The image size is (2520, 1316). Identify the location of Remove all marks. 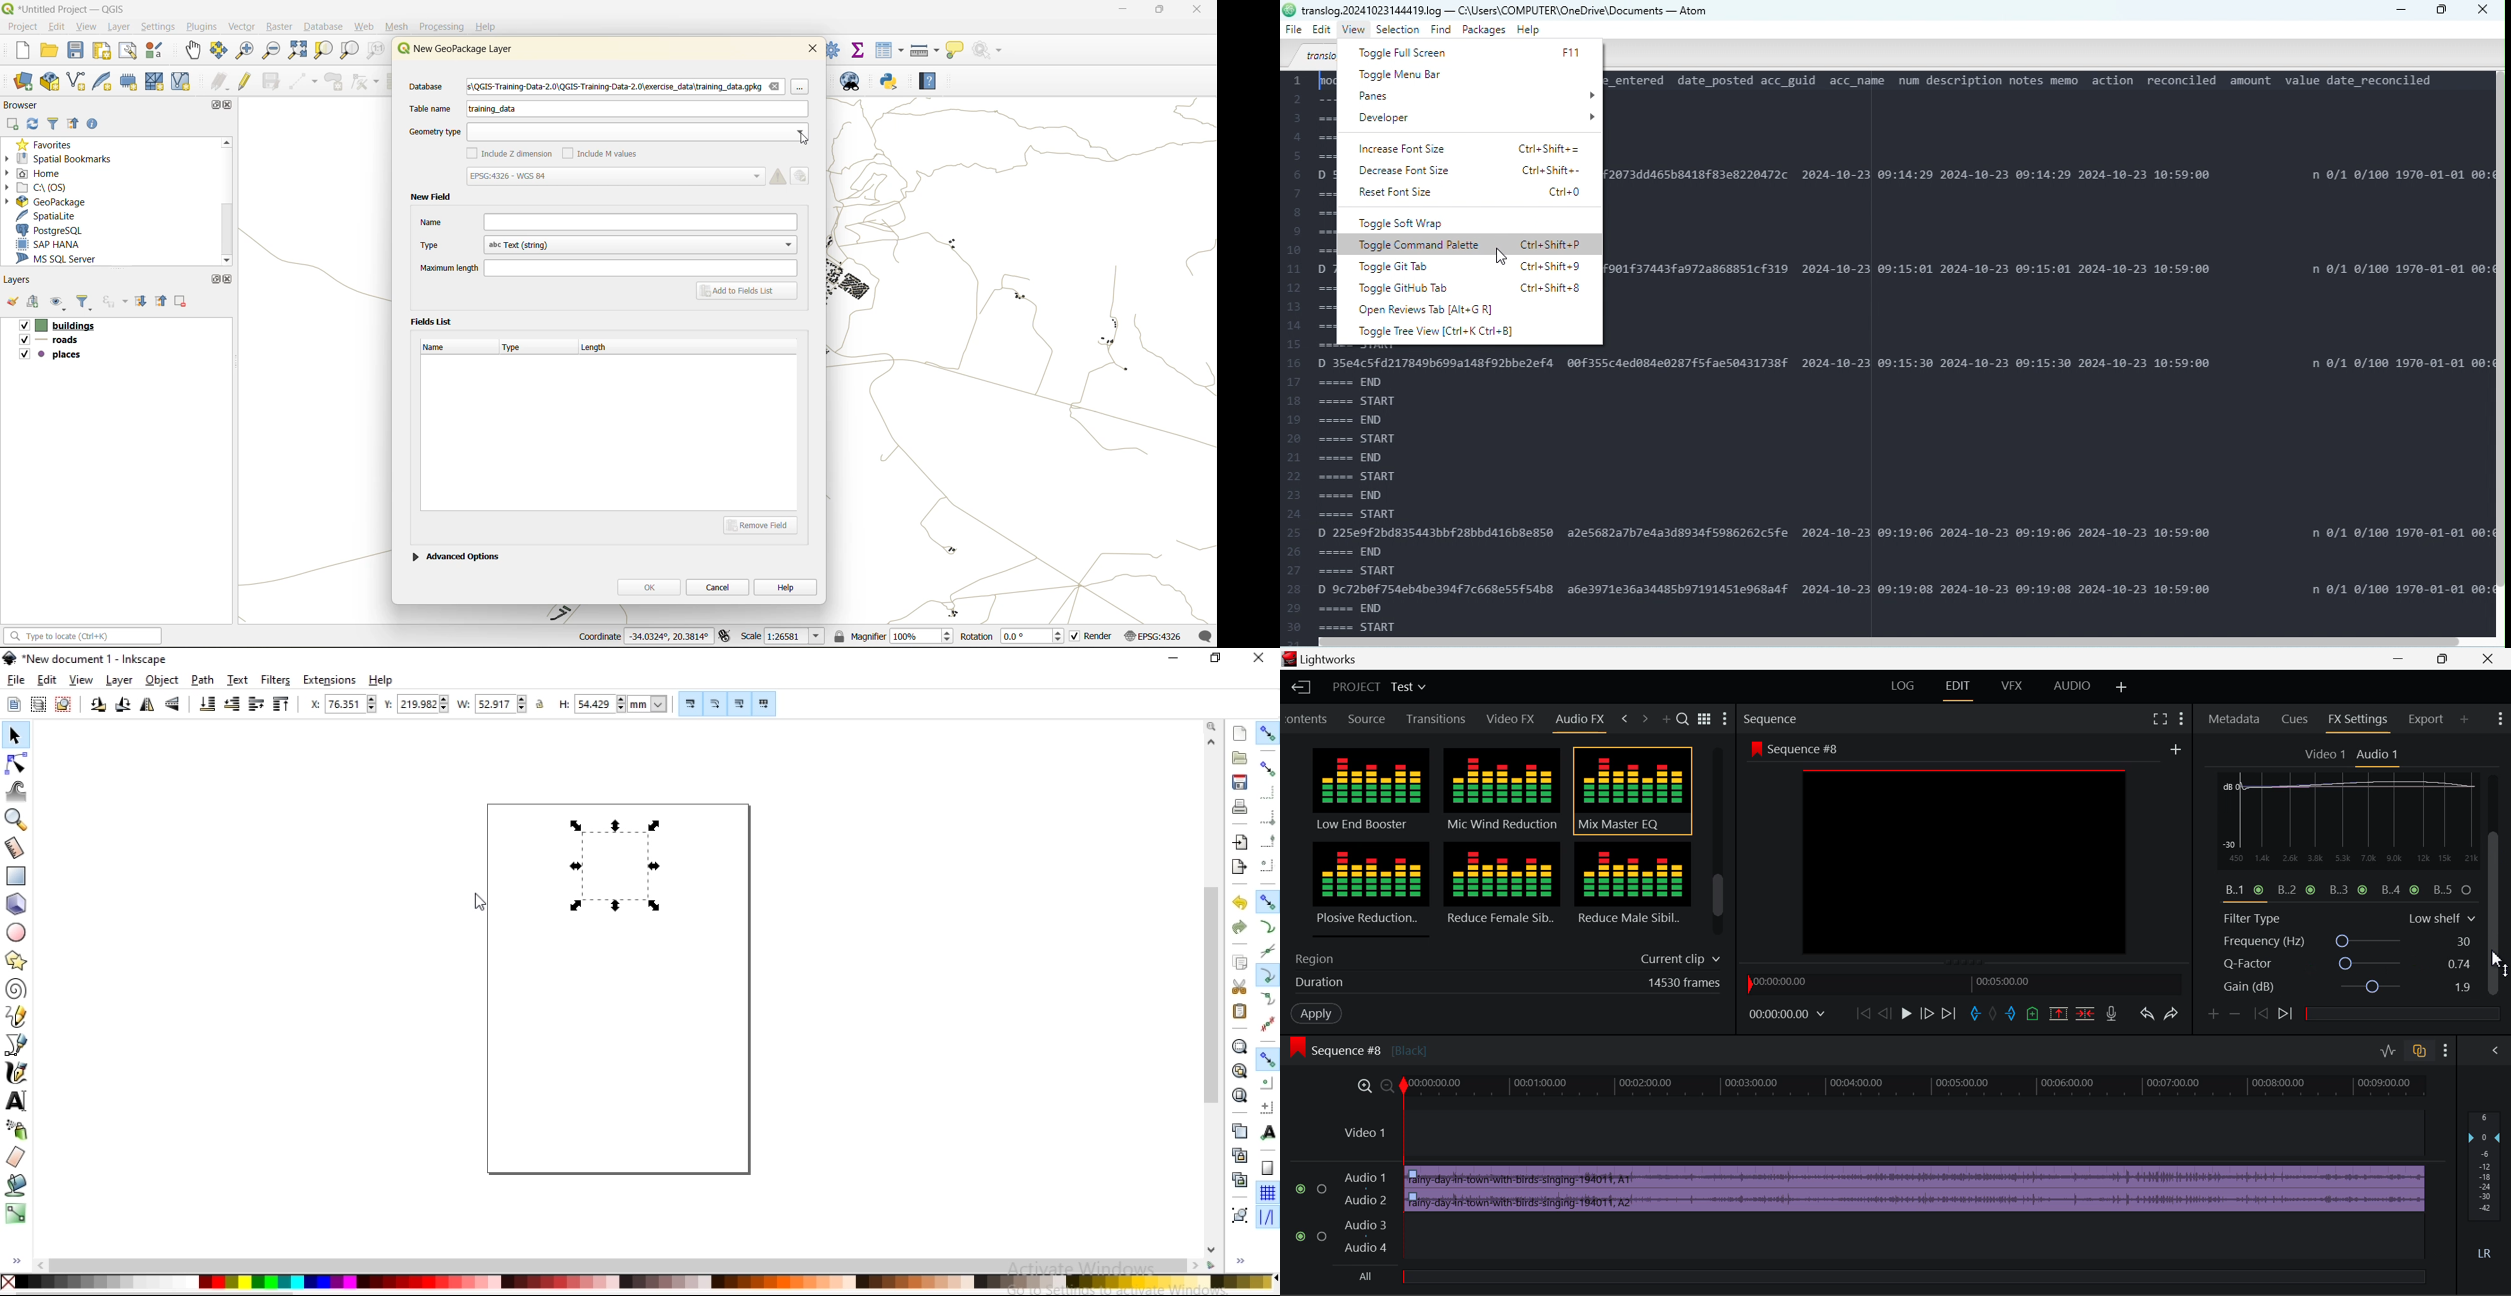
(1996, 1014).